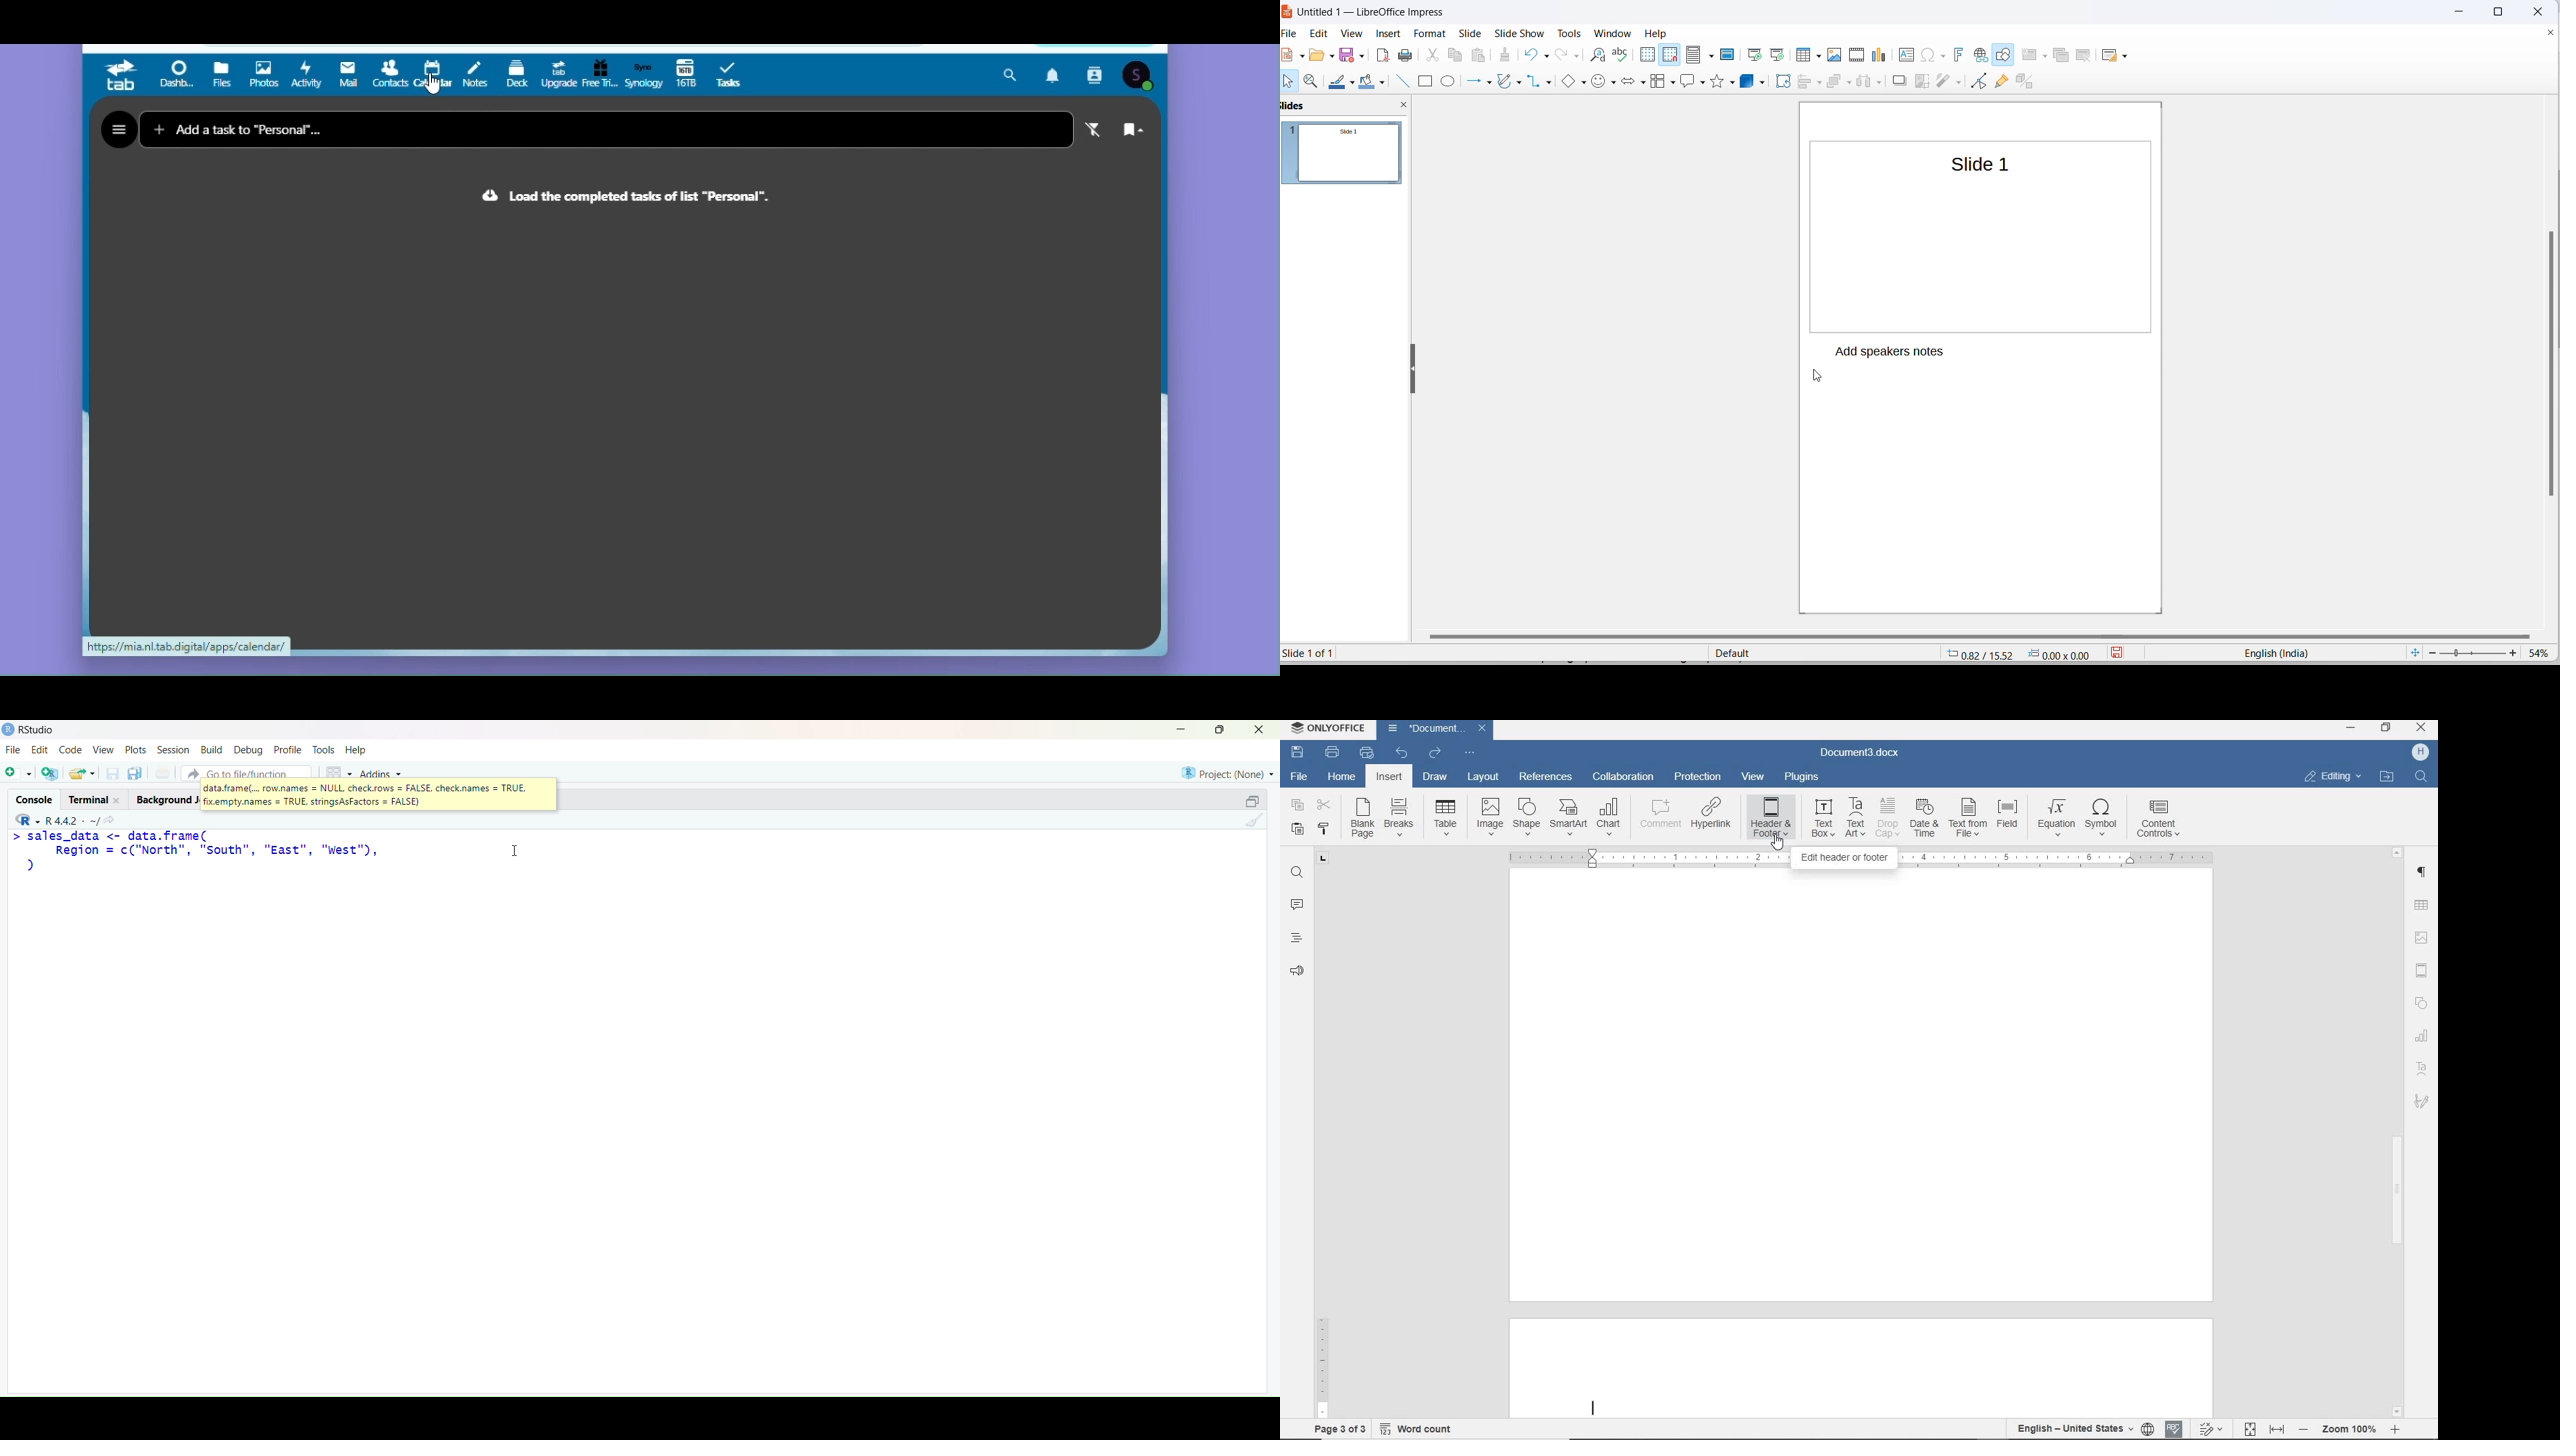  What do you see at coordinates (2473, 653) in the screenshot?
I see `zoom slider` at bounding box center [2473, 653].